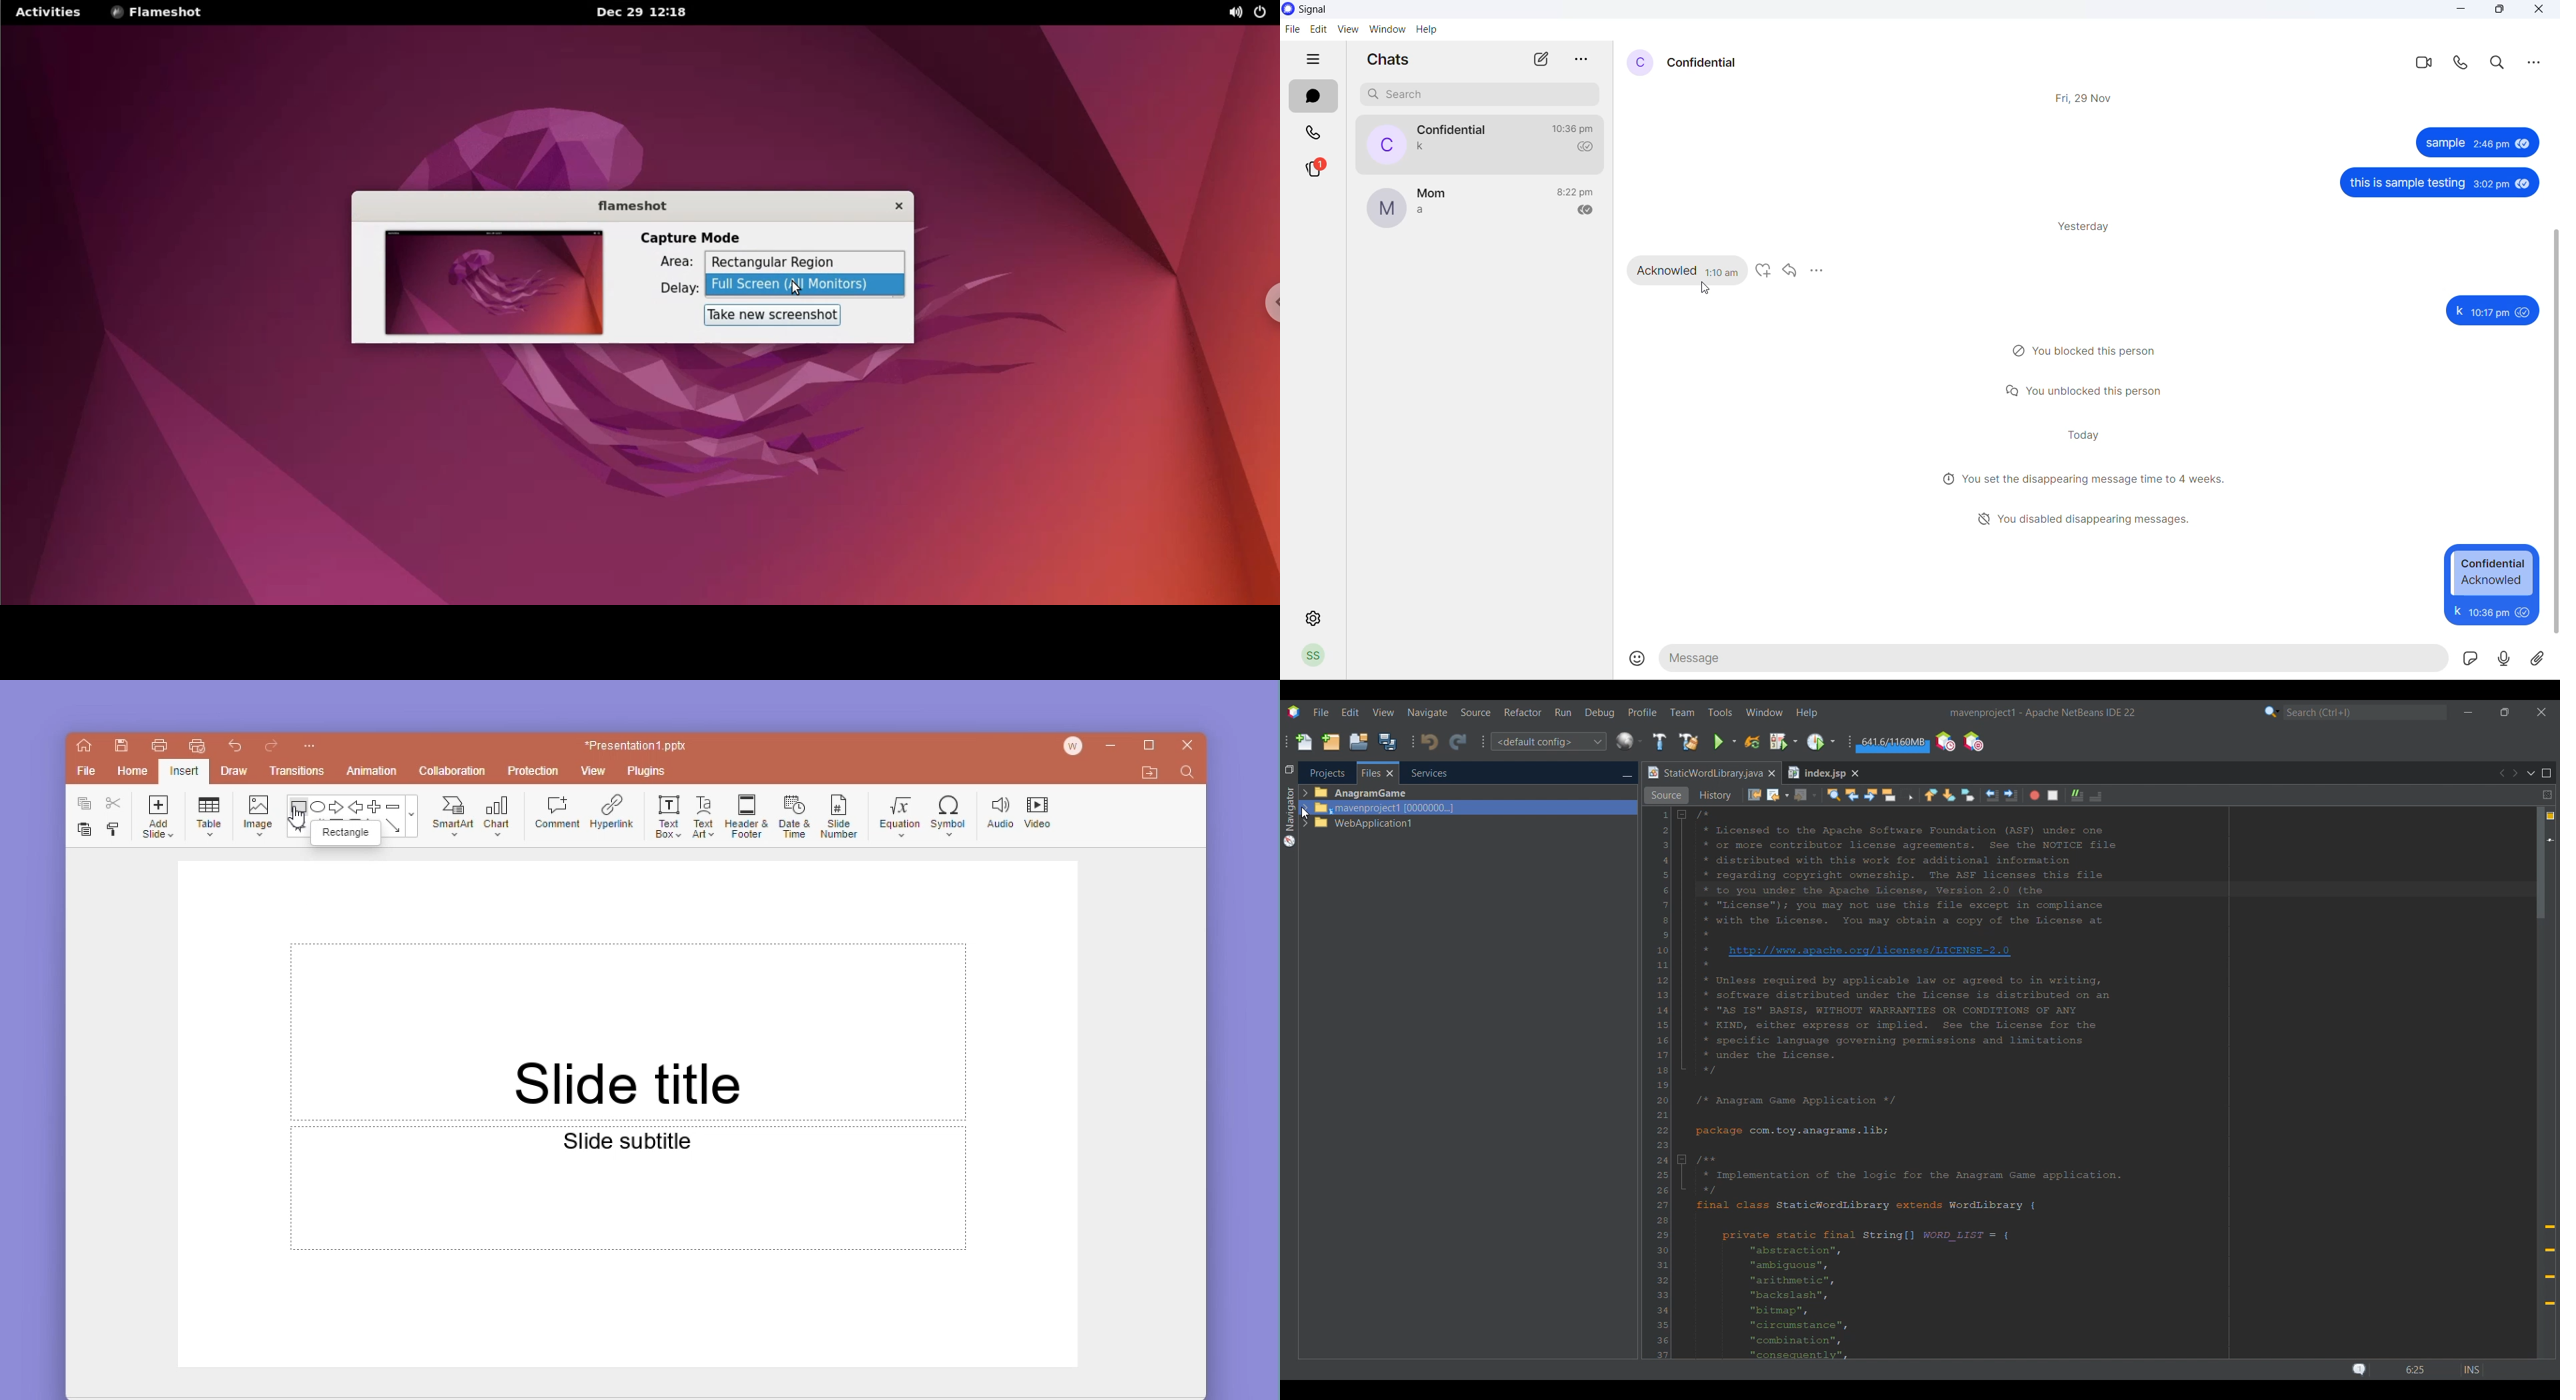 This screenshot has width=2576, height=1400. What do you see at coordinates (1113, 747) in the screenshot?
I see `minimize` at bounding box center [1113, 747].